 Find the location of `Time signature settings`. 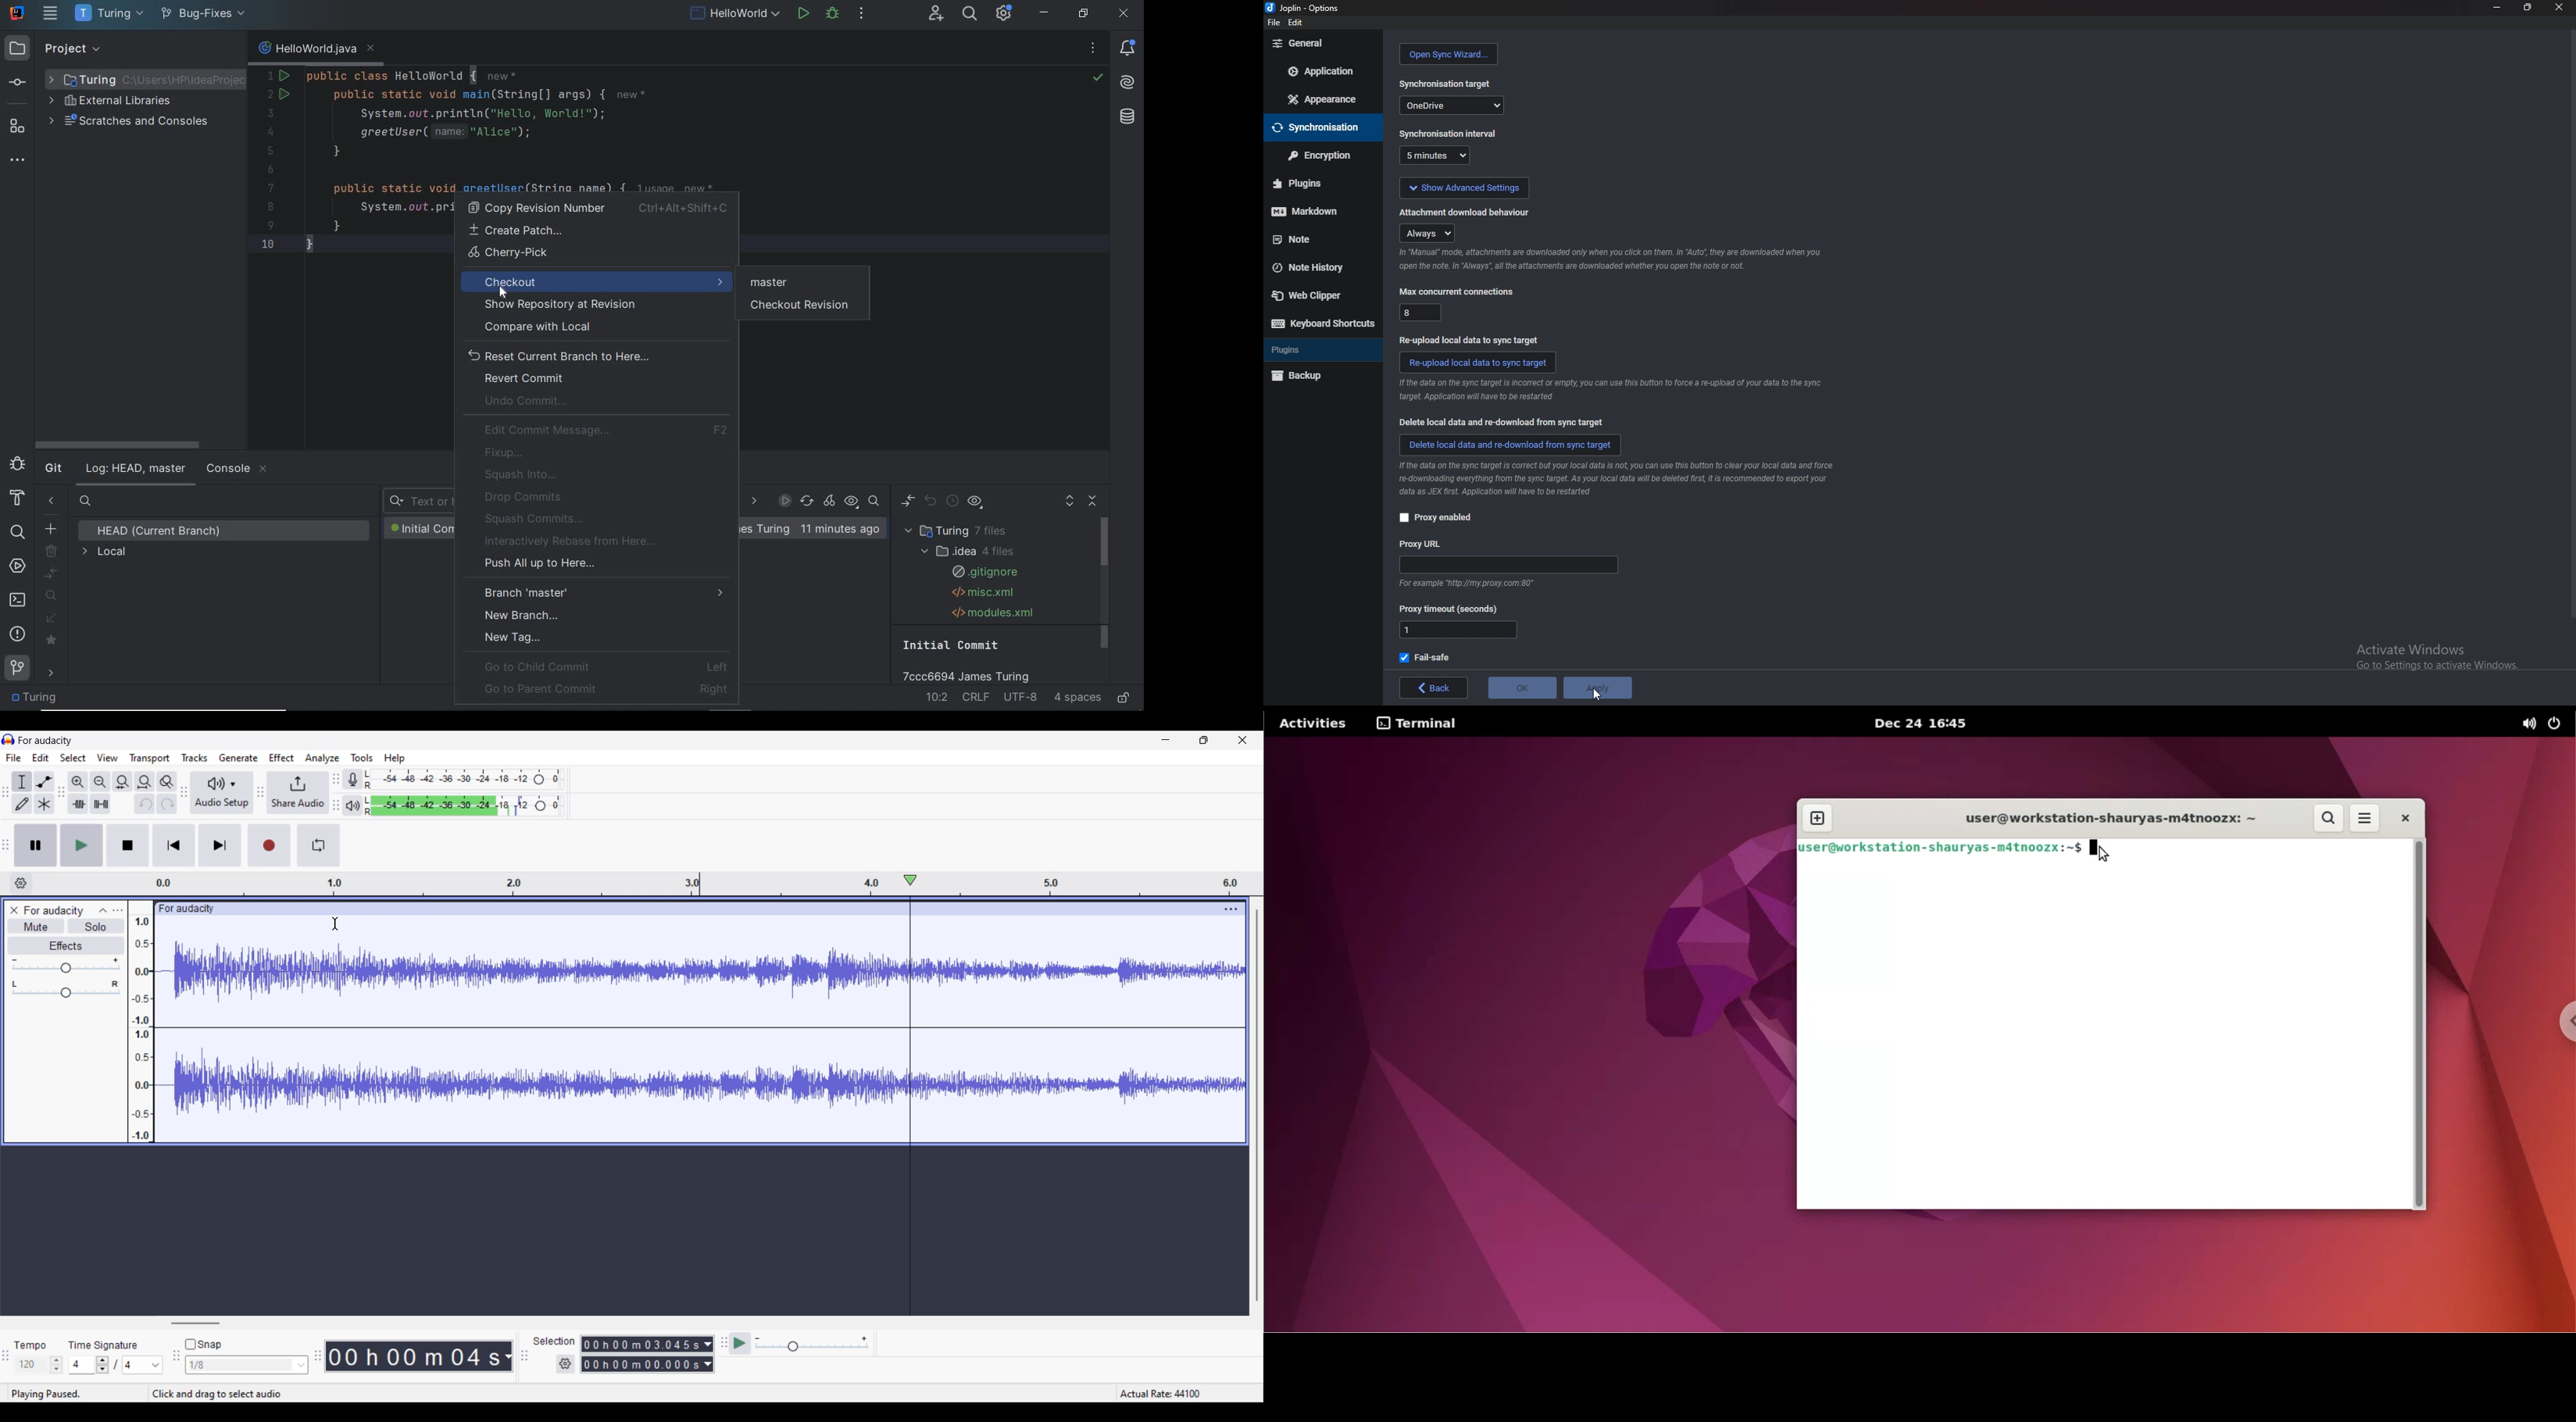

Time signature settings is located at coordinates (116, 1365).